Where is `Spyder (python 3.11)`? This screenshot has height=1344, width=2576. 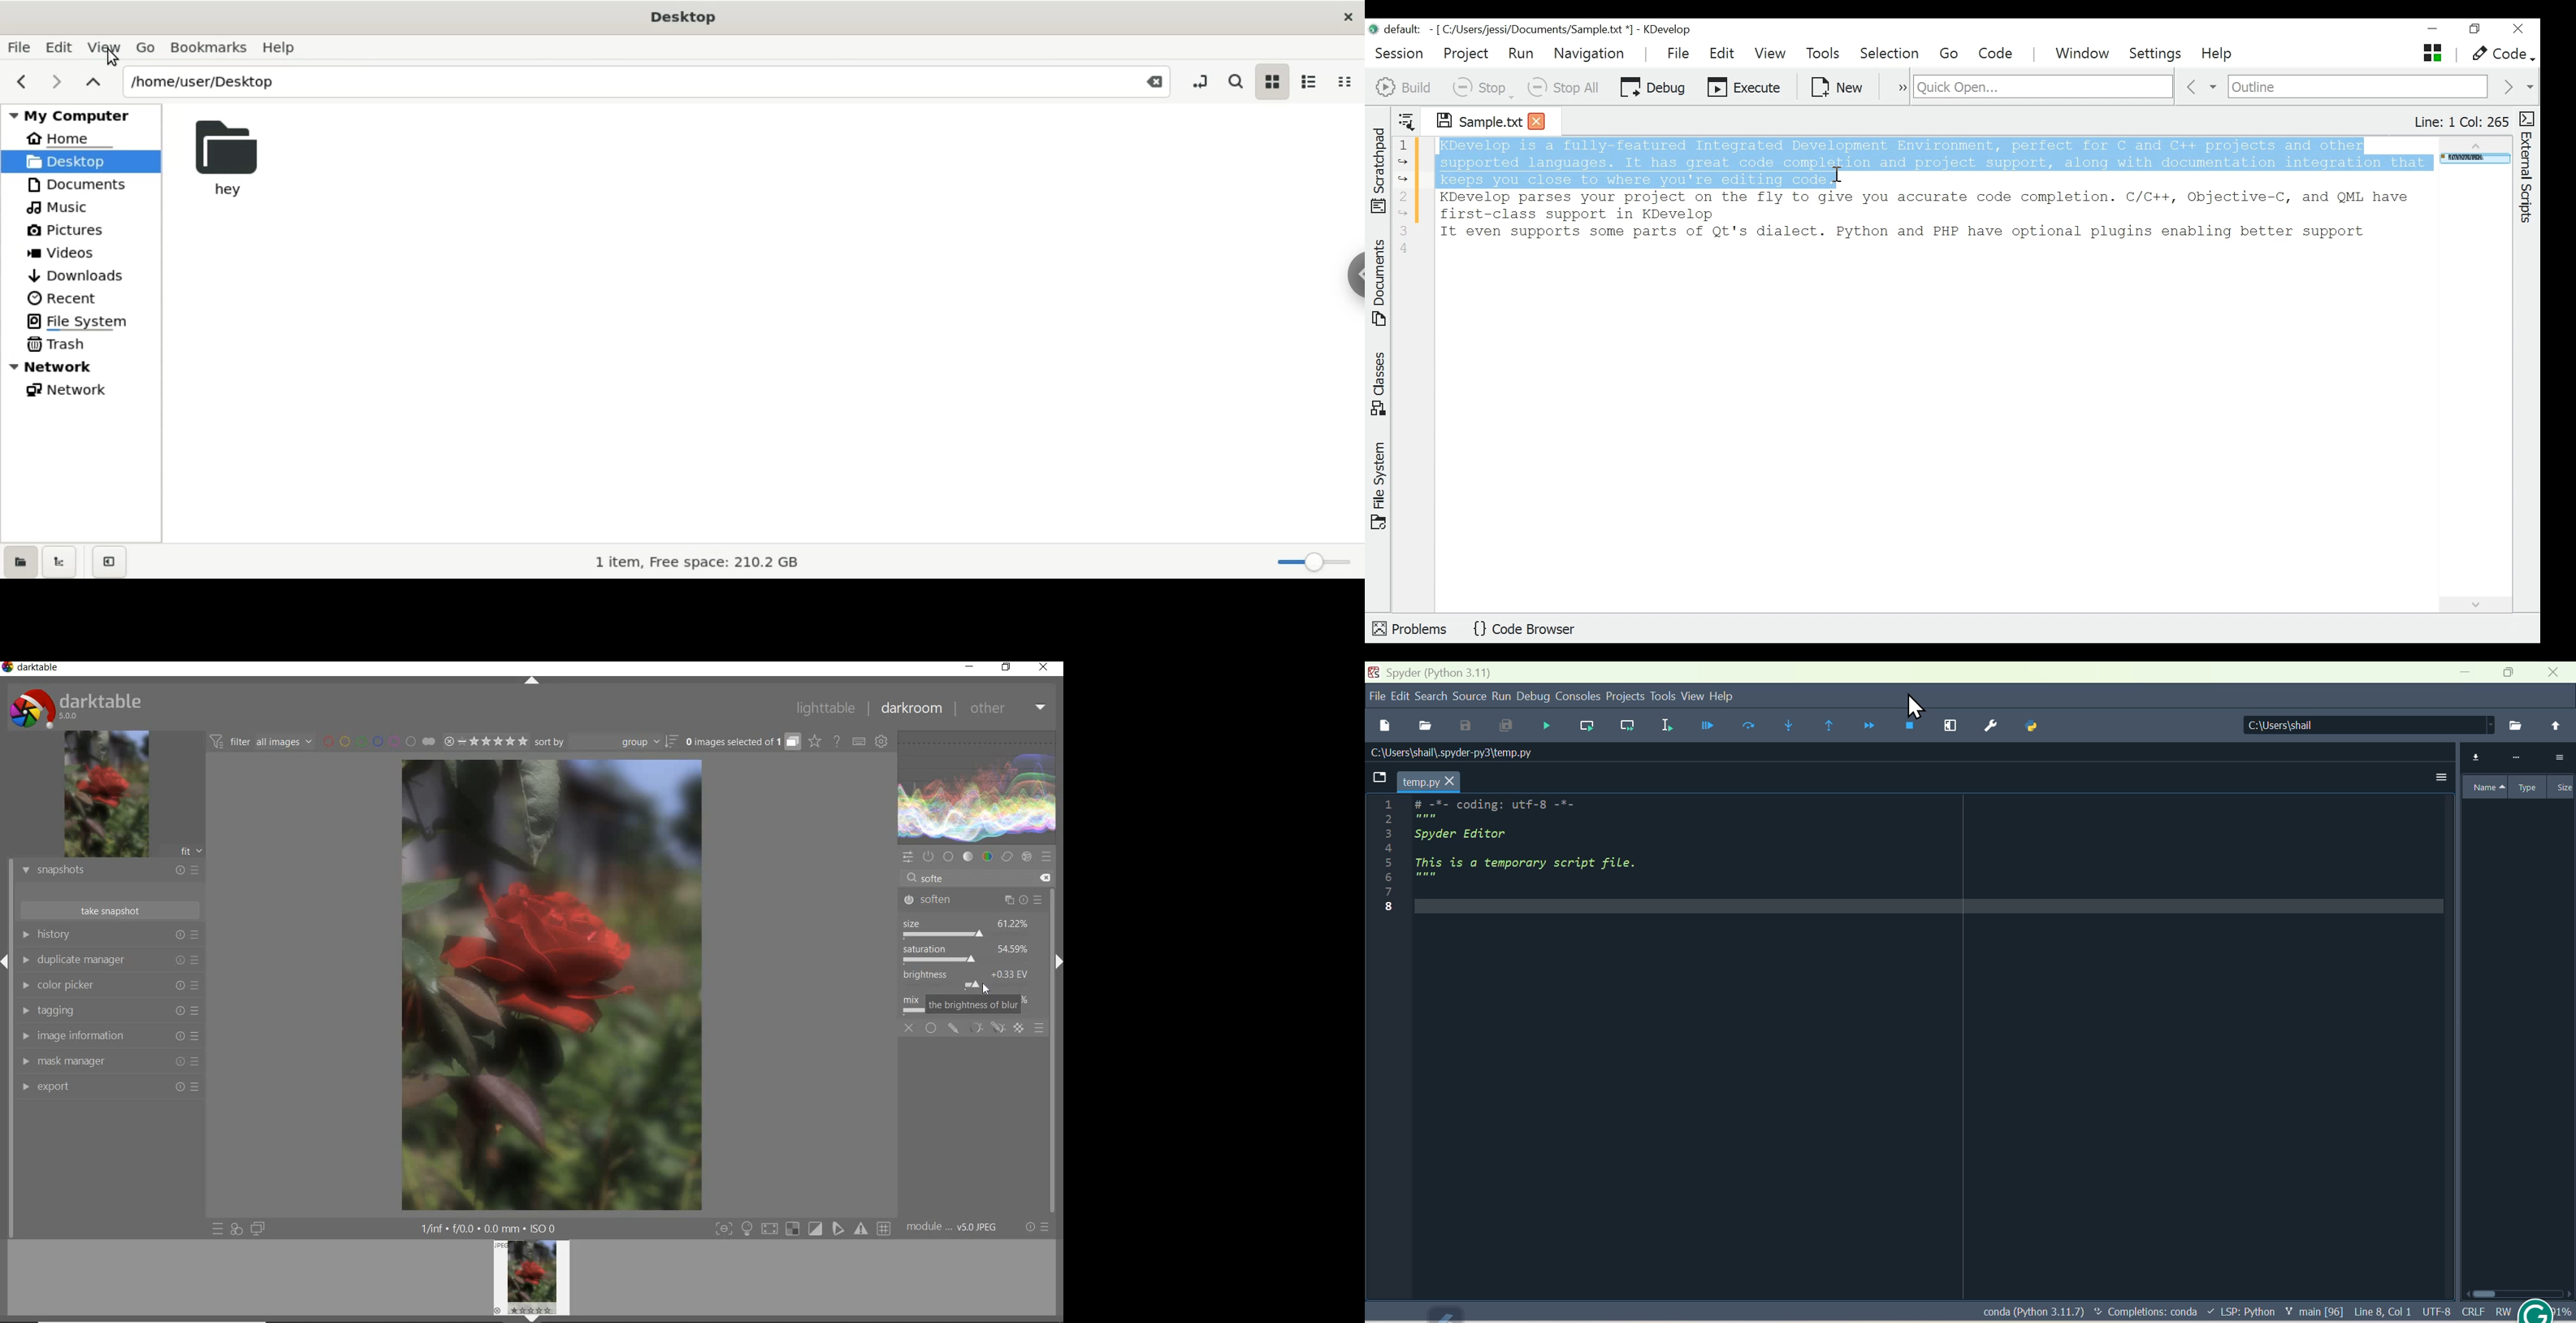 Spyder (python 3.11) is located at coordinates (1436, 672).